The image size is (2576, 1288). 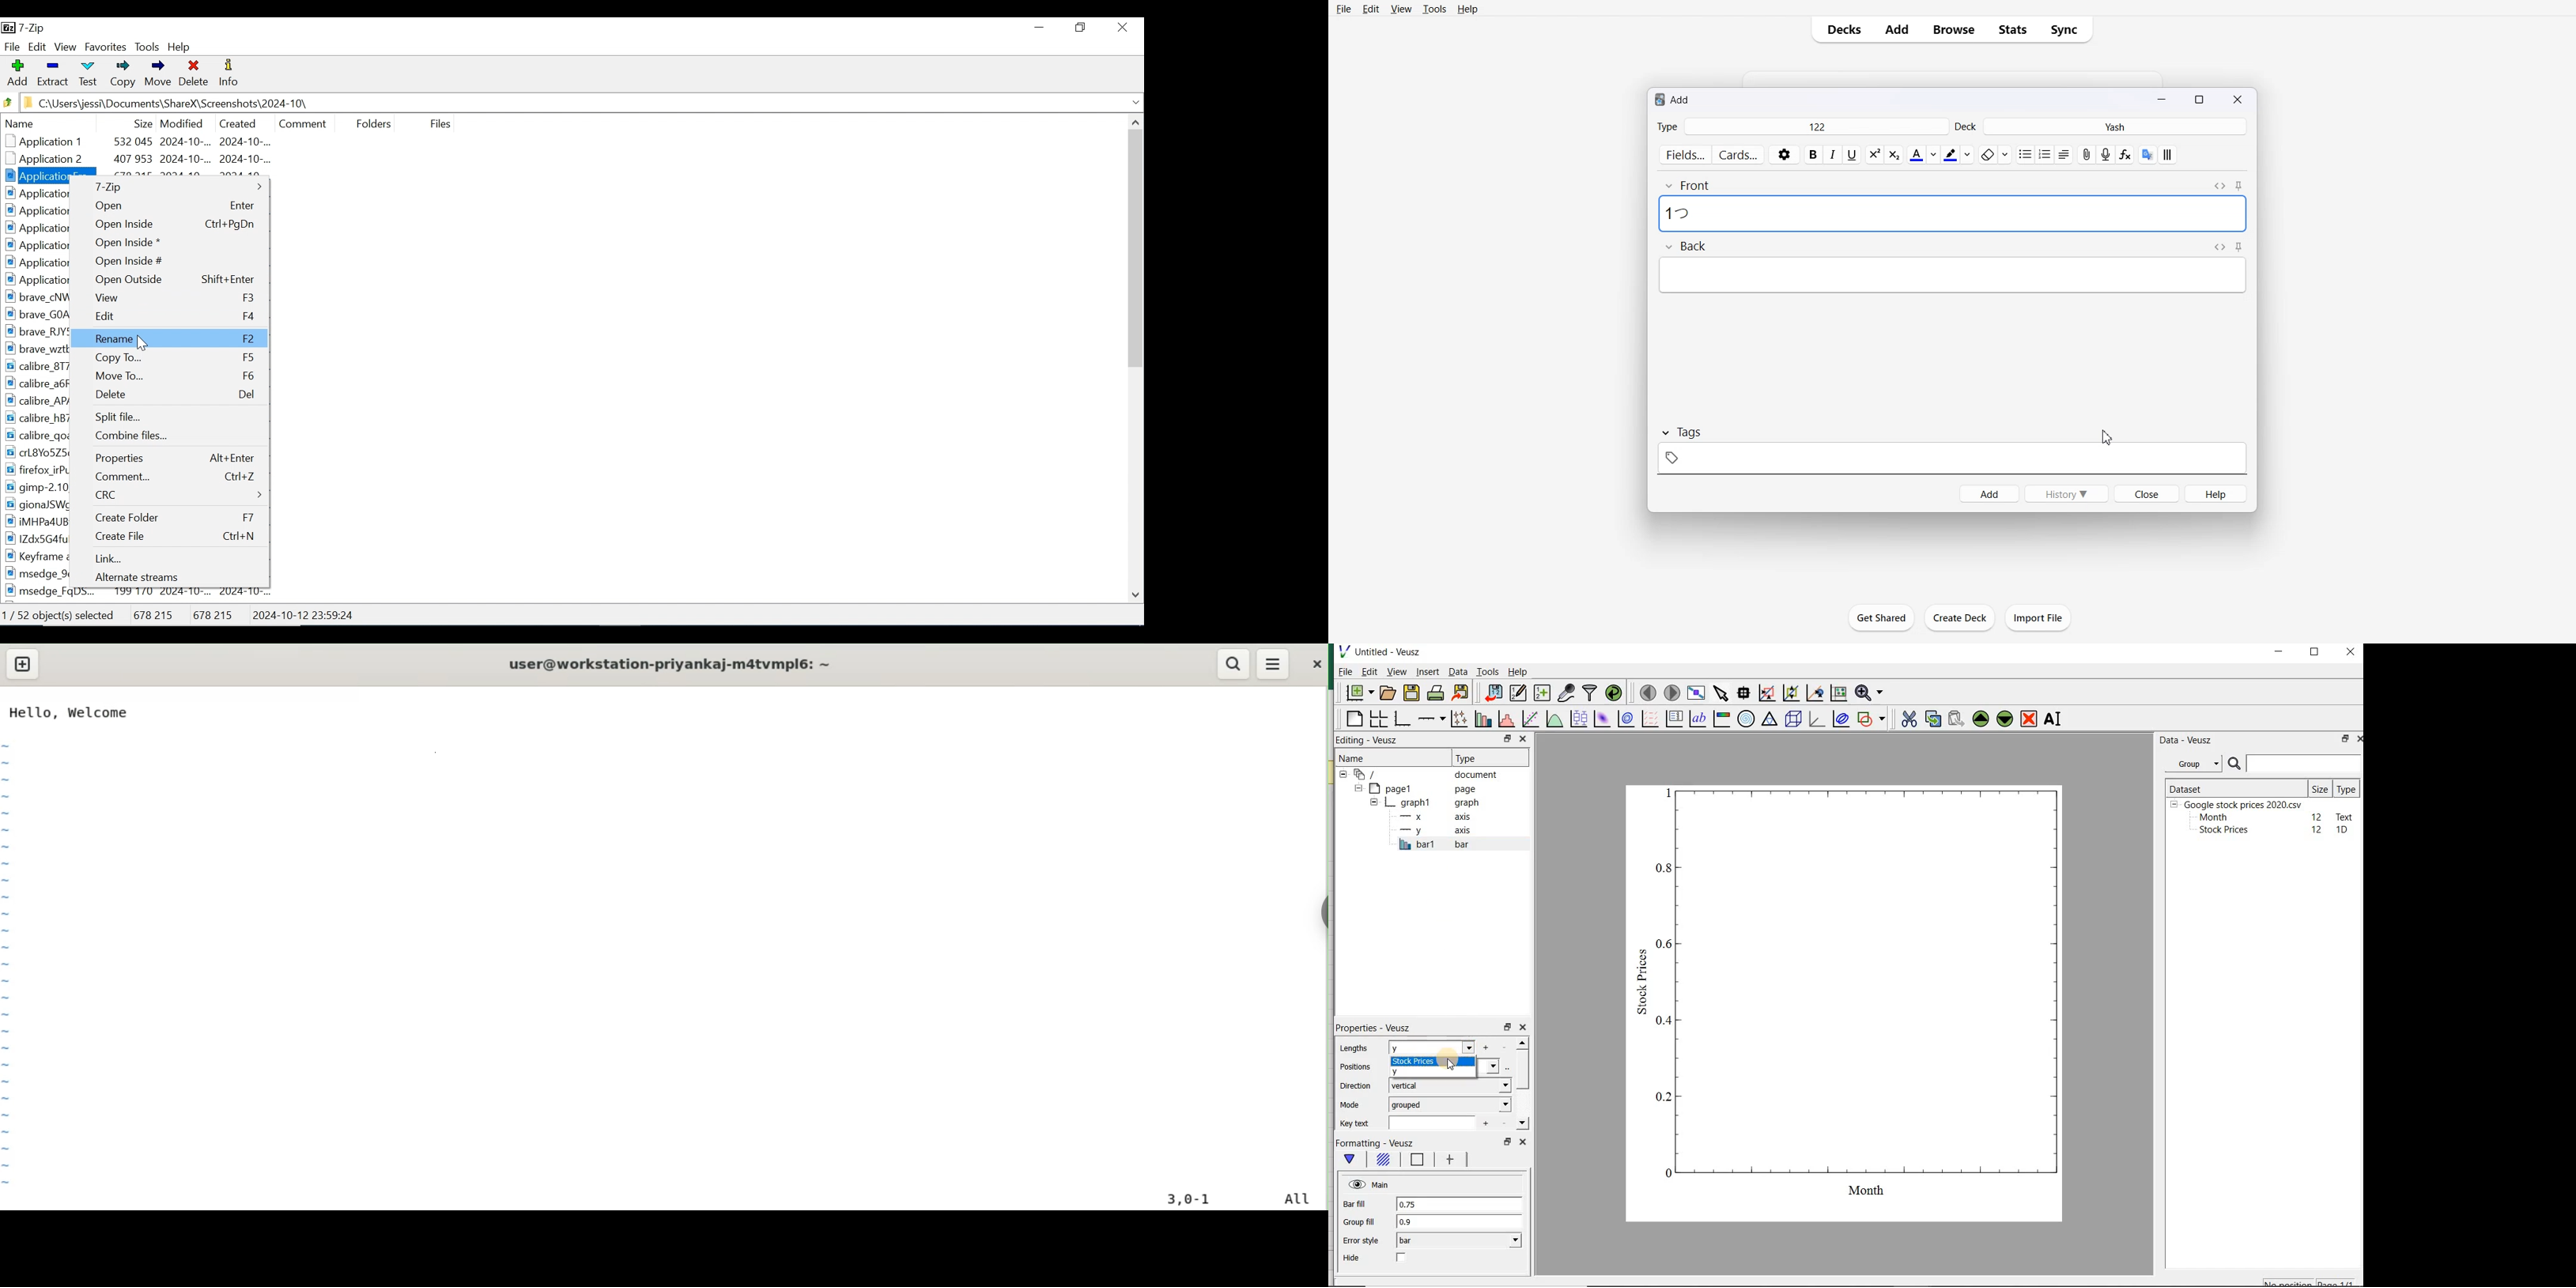 What do you see at coordinates (37, 47) in the screenshot?
I see `Edit` at bounding box center [37, 47].